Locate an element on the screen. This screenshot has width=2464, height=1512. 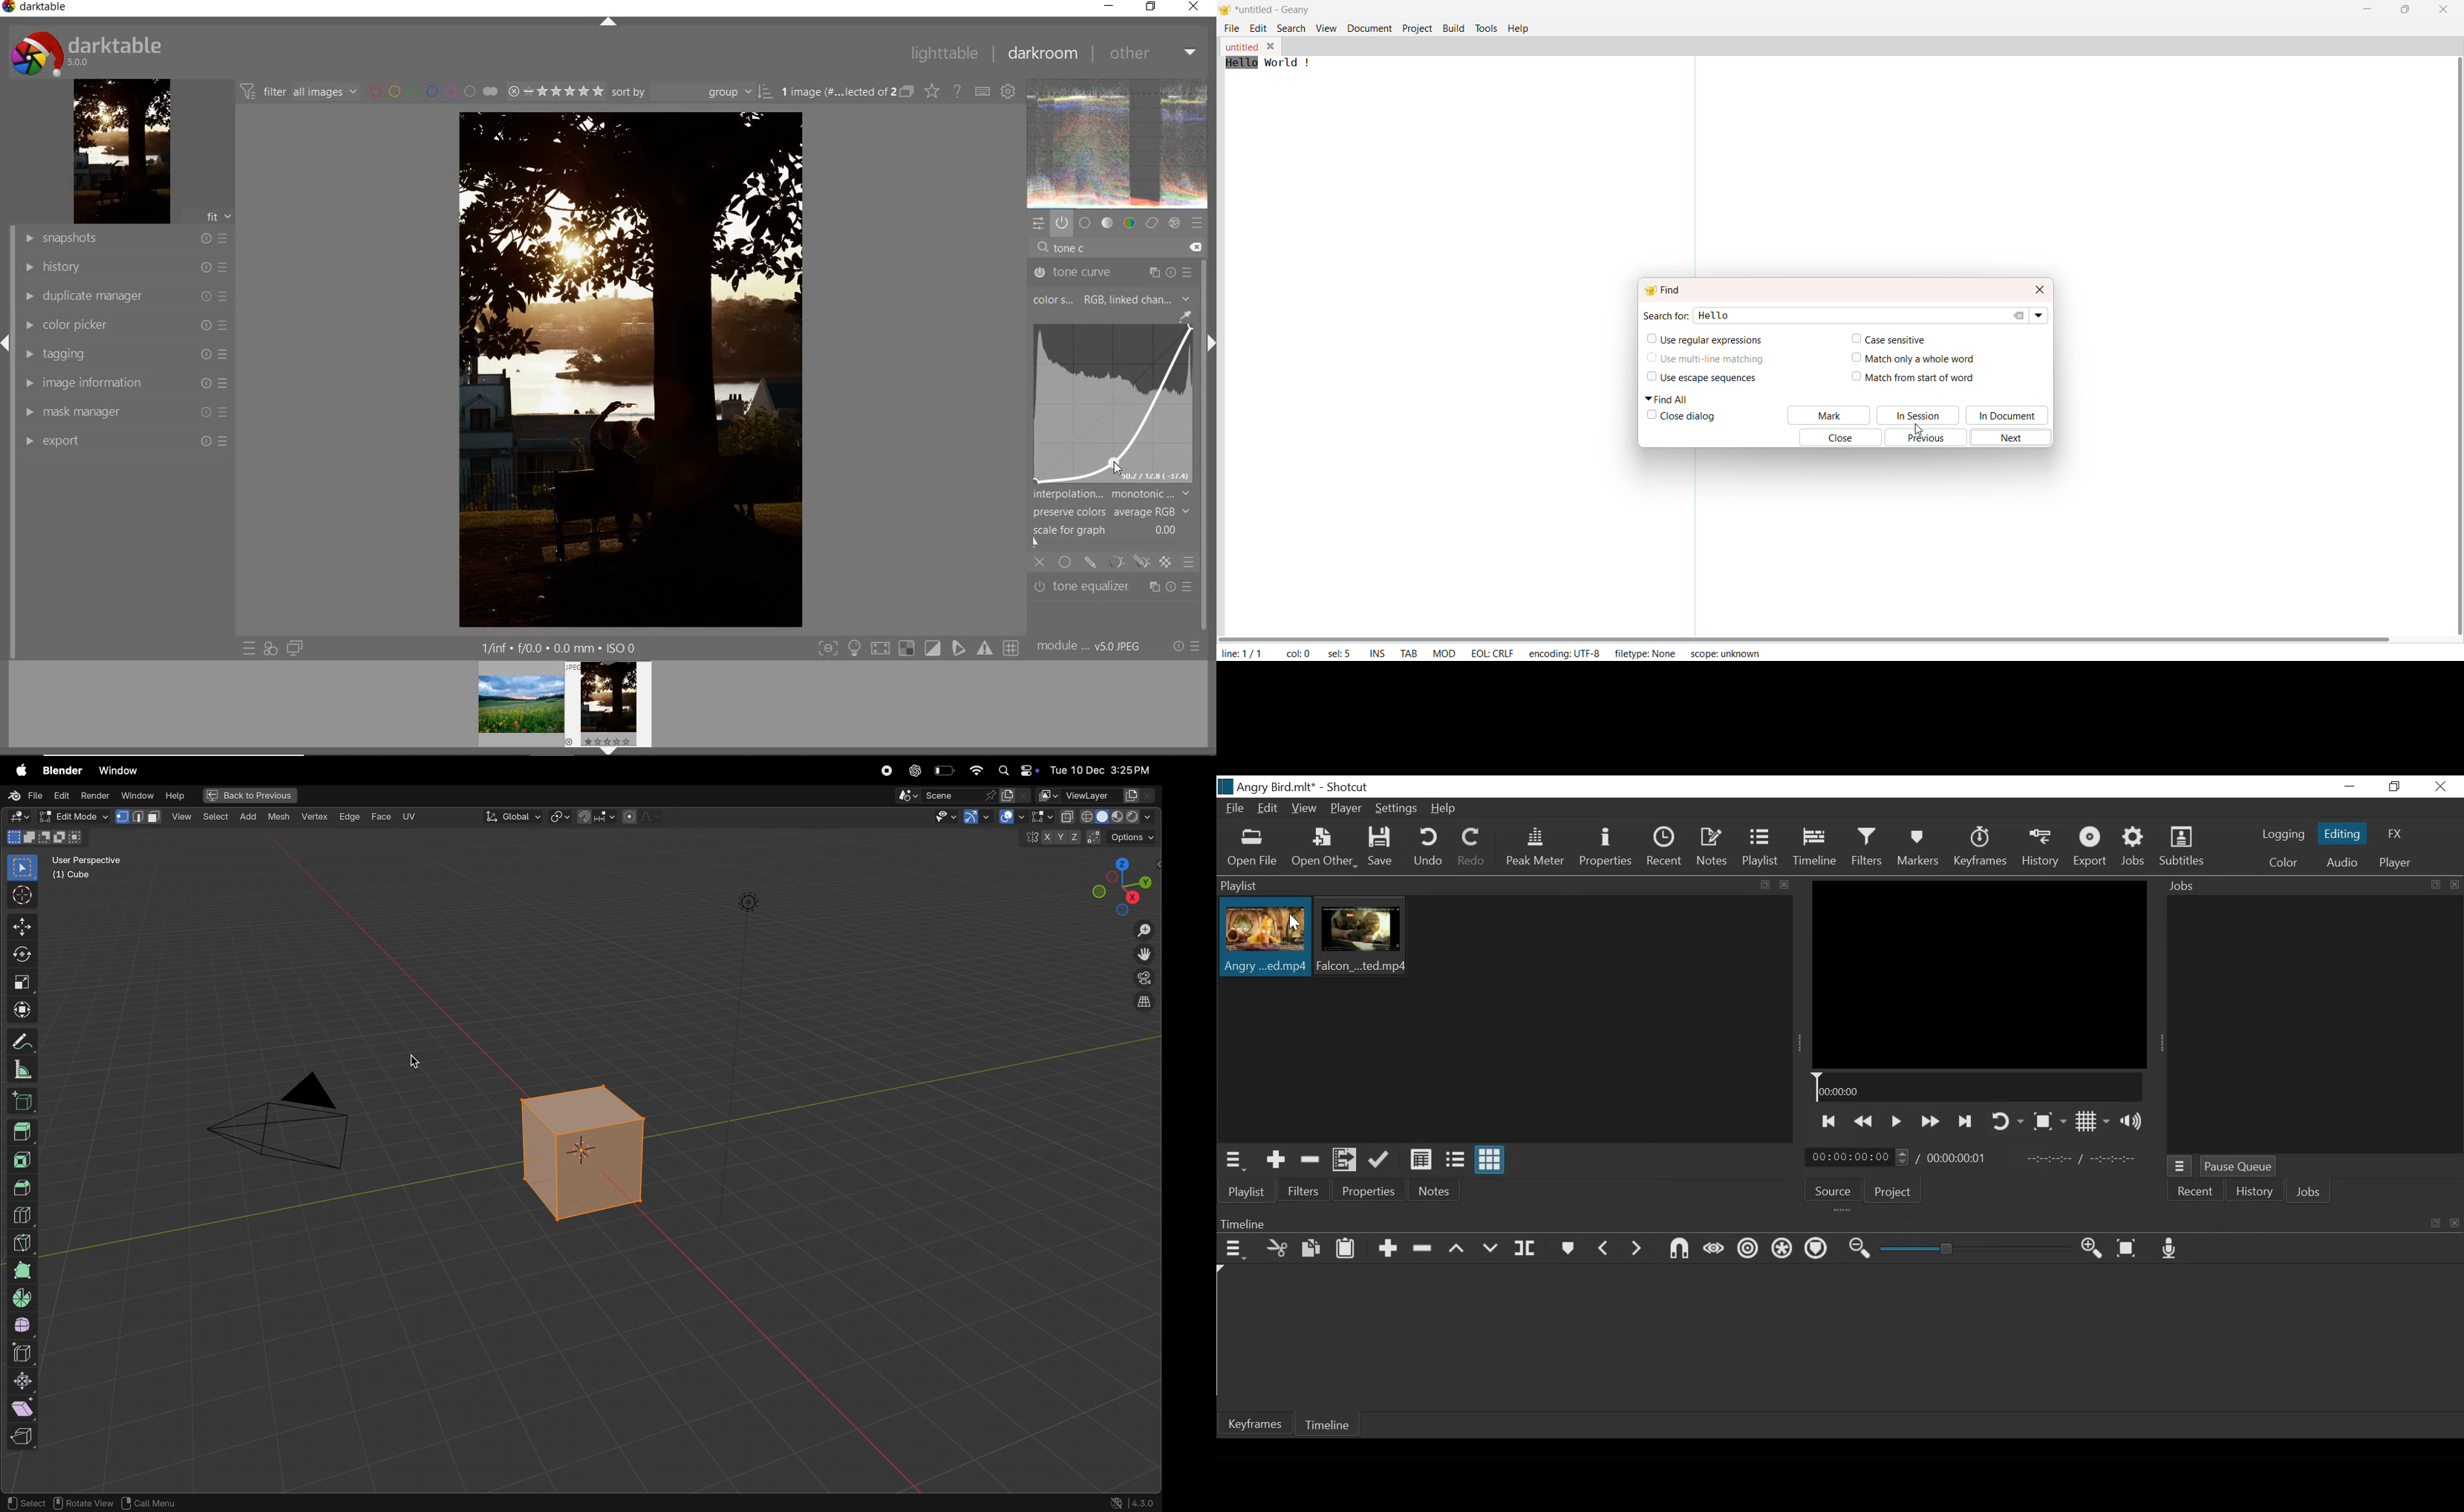
Toggle display grid on player is located at coordinates (2093, 1122).